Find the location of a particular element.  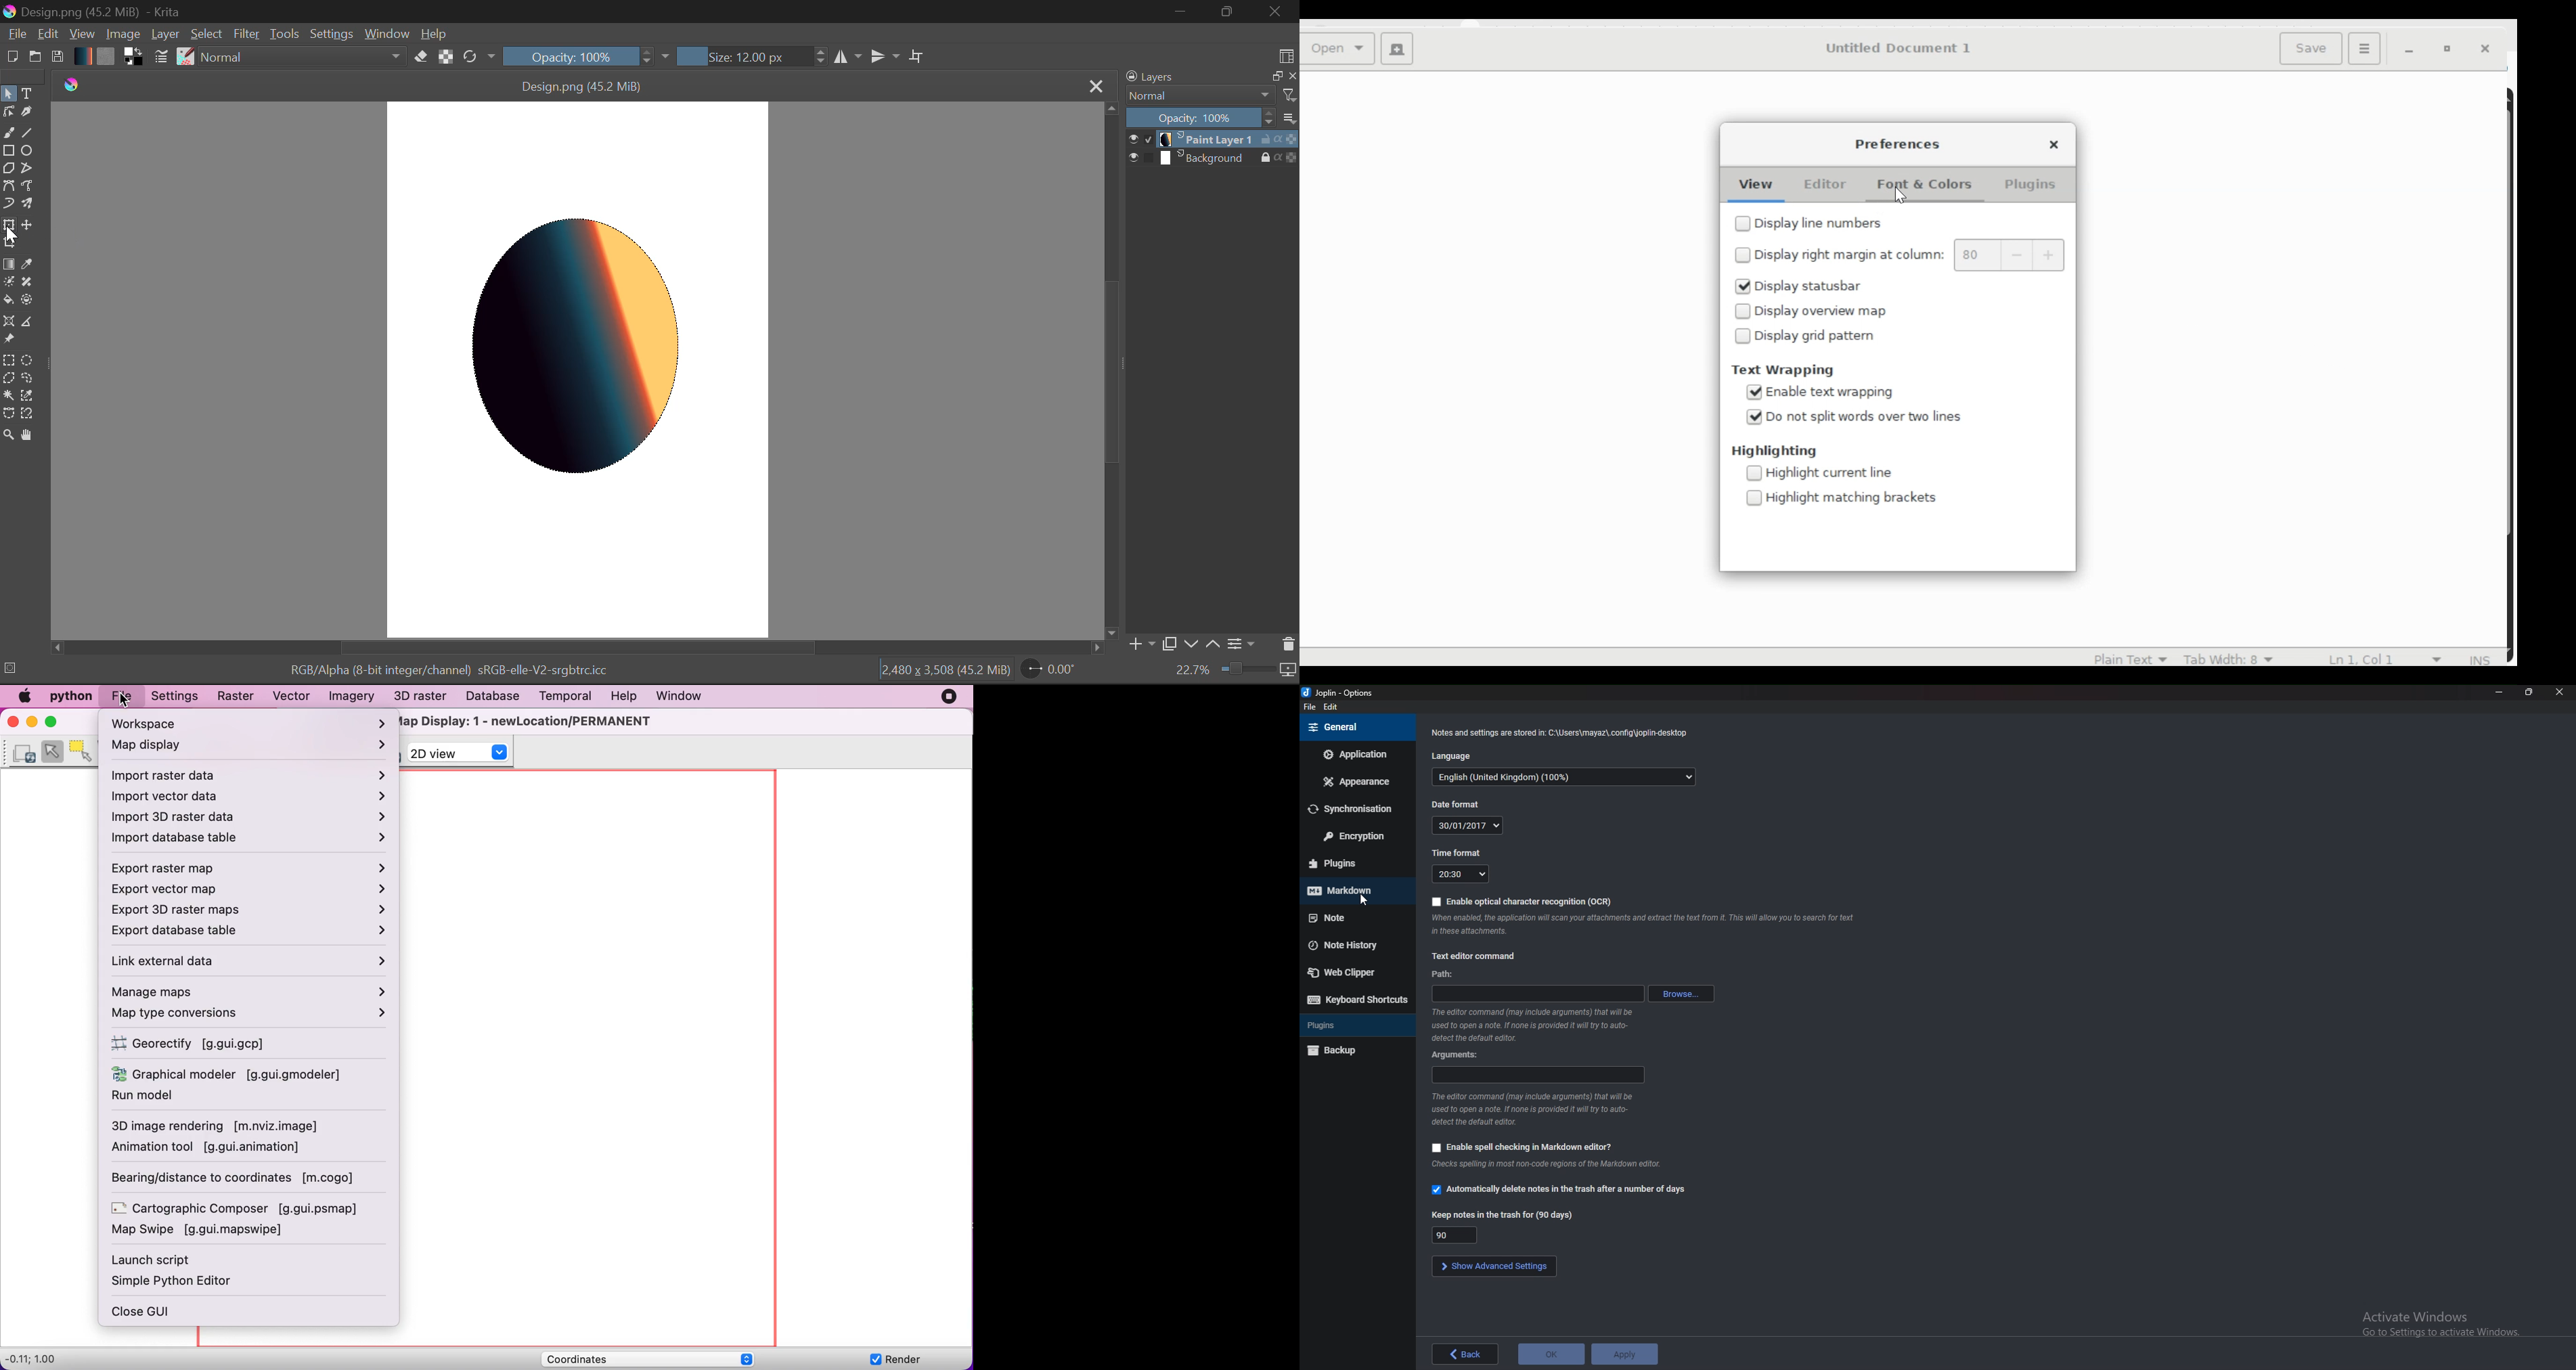

Horizontal Mirror Flip is located at coordinates (882, 56).